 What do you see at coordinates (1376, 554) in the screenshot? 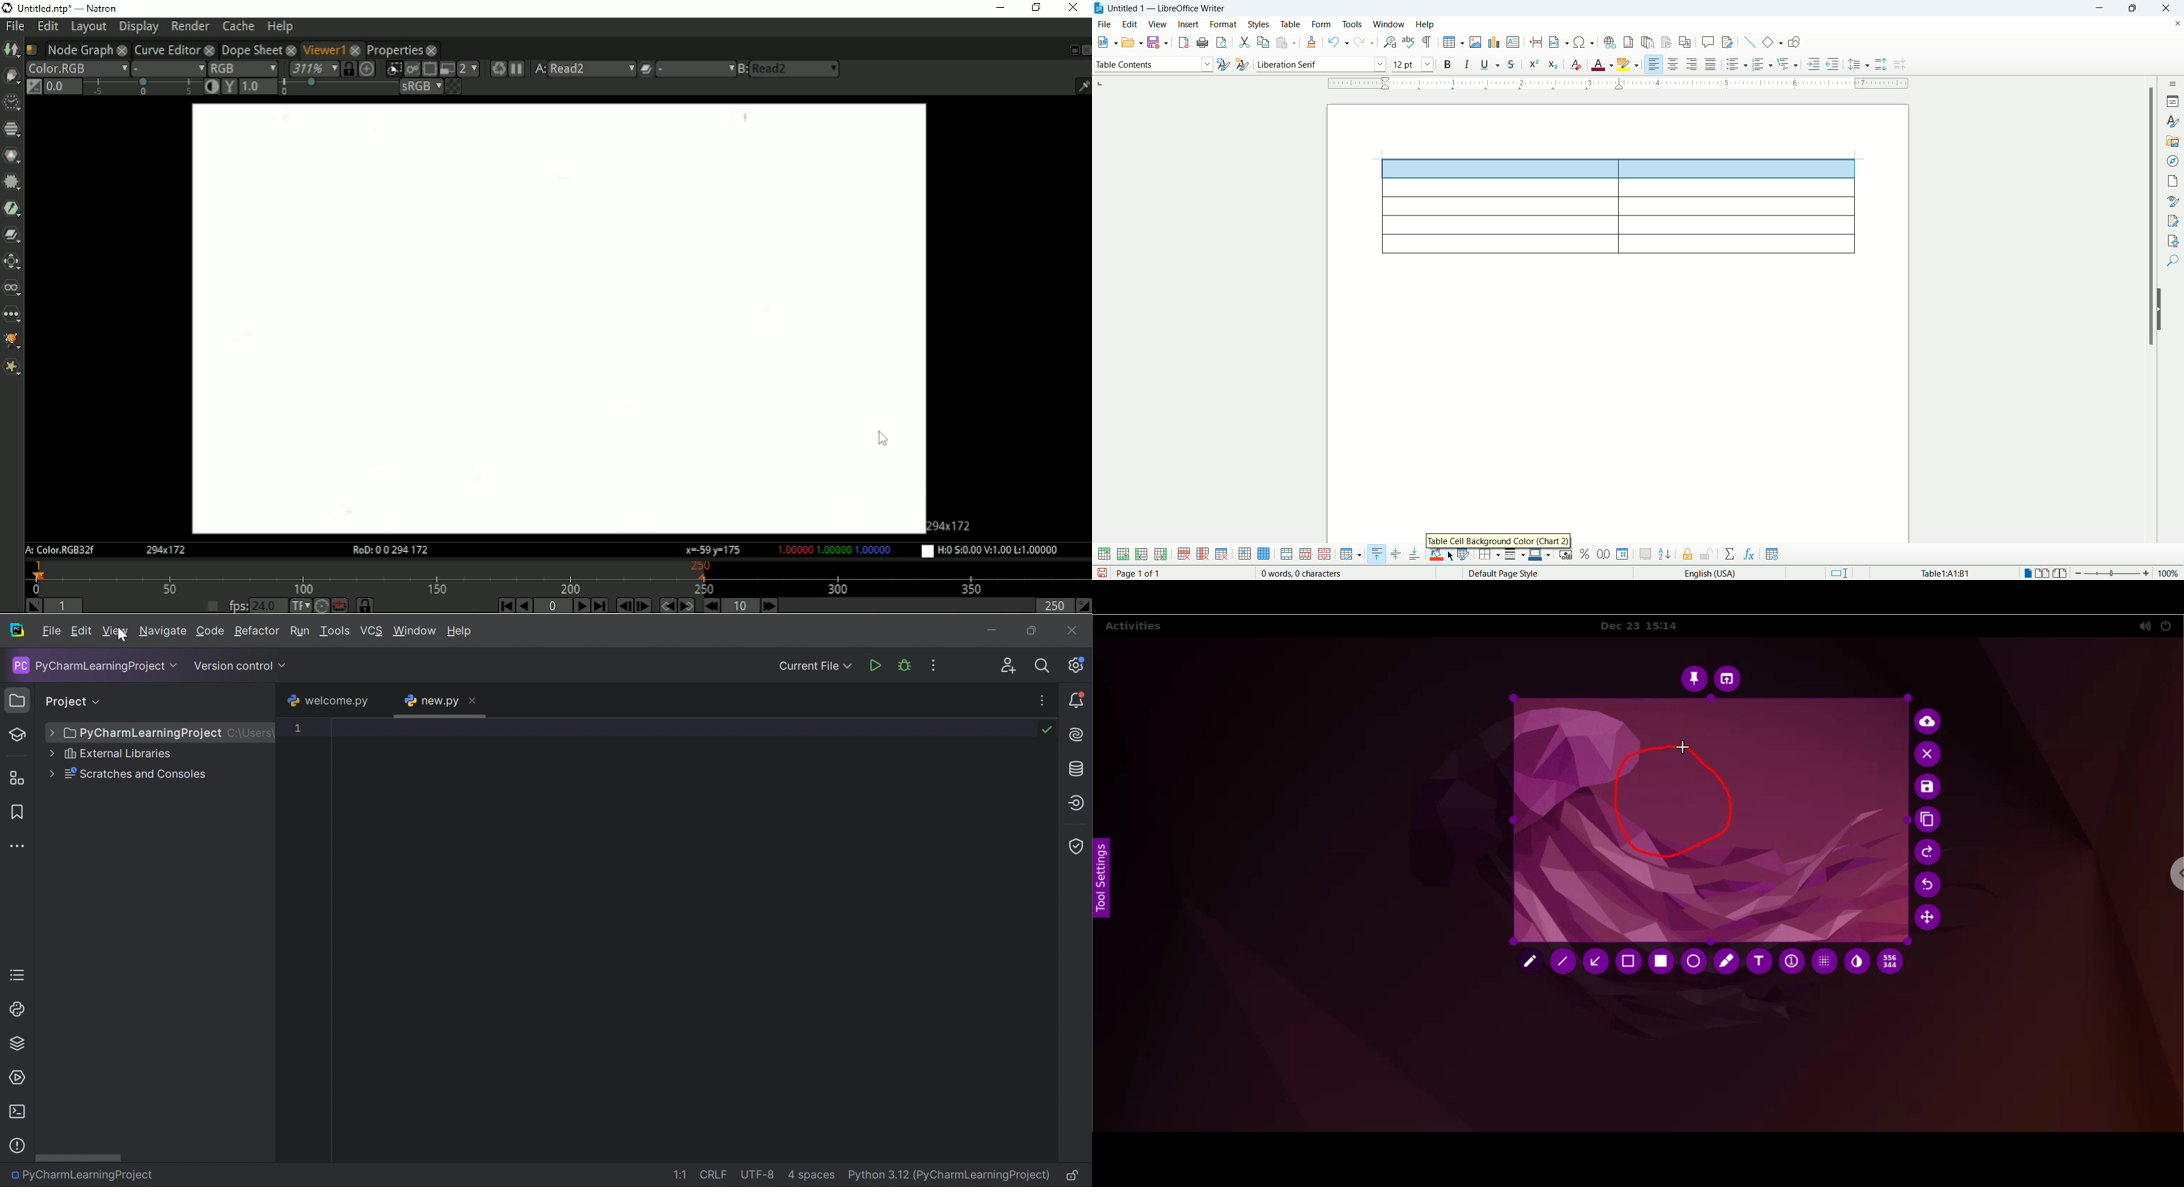
I see `align top` at bounding box center [1376, 554].